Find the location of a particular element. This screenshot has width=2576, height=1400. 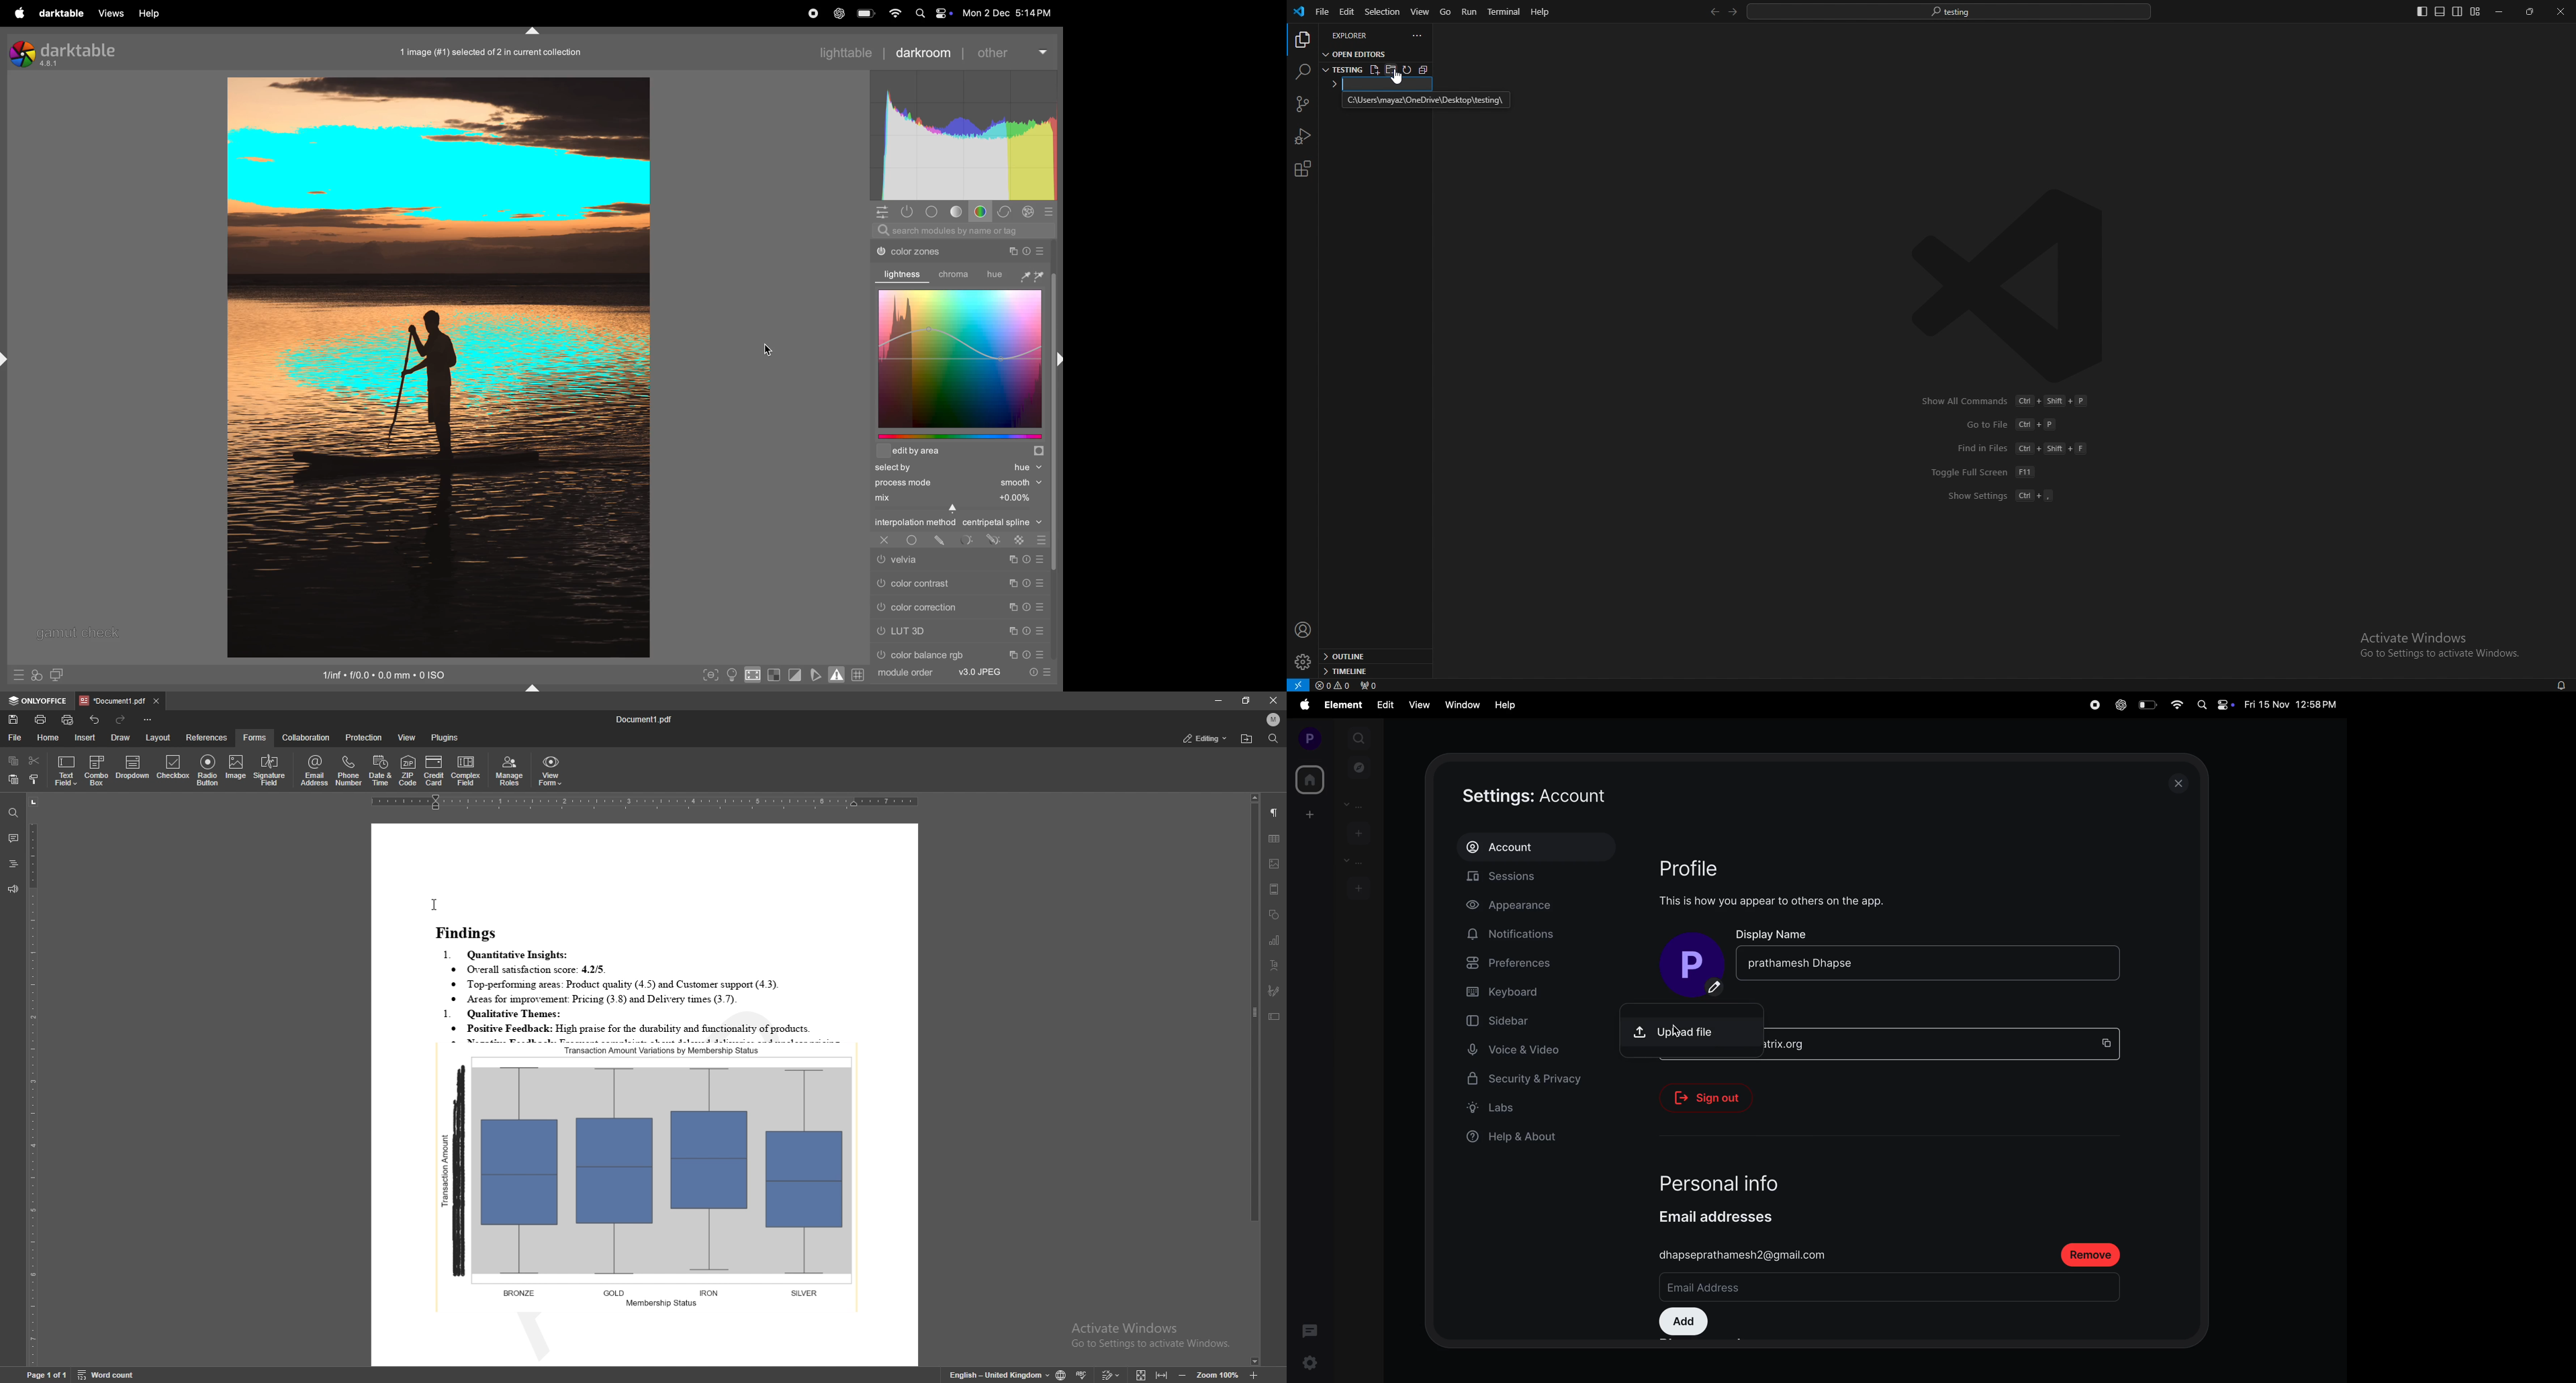

layout is located at coordinates (159, 738).